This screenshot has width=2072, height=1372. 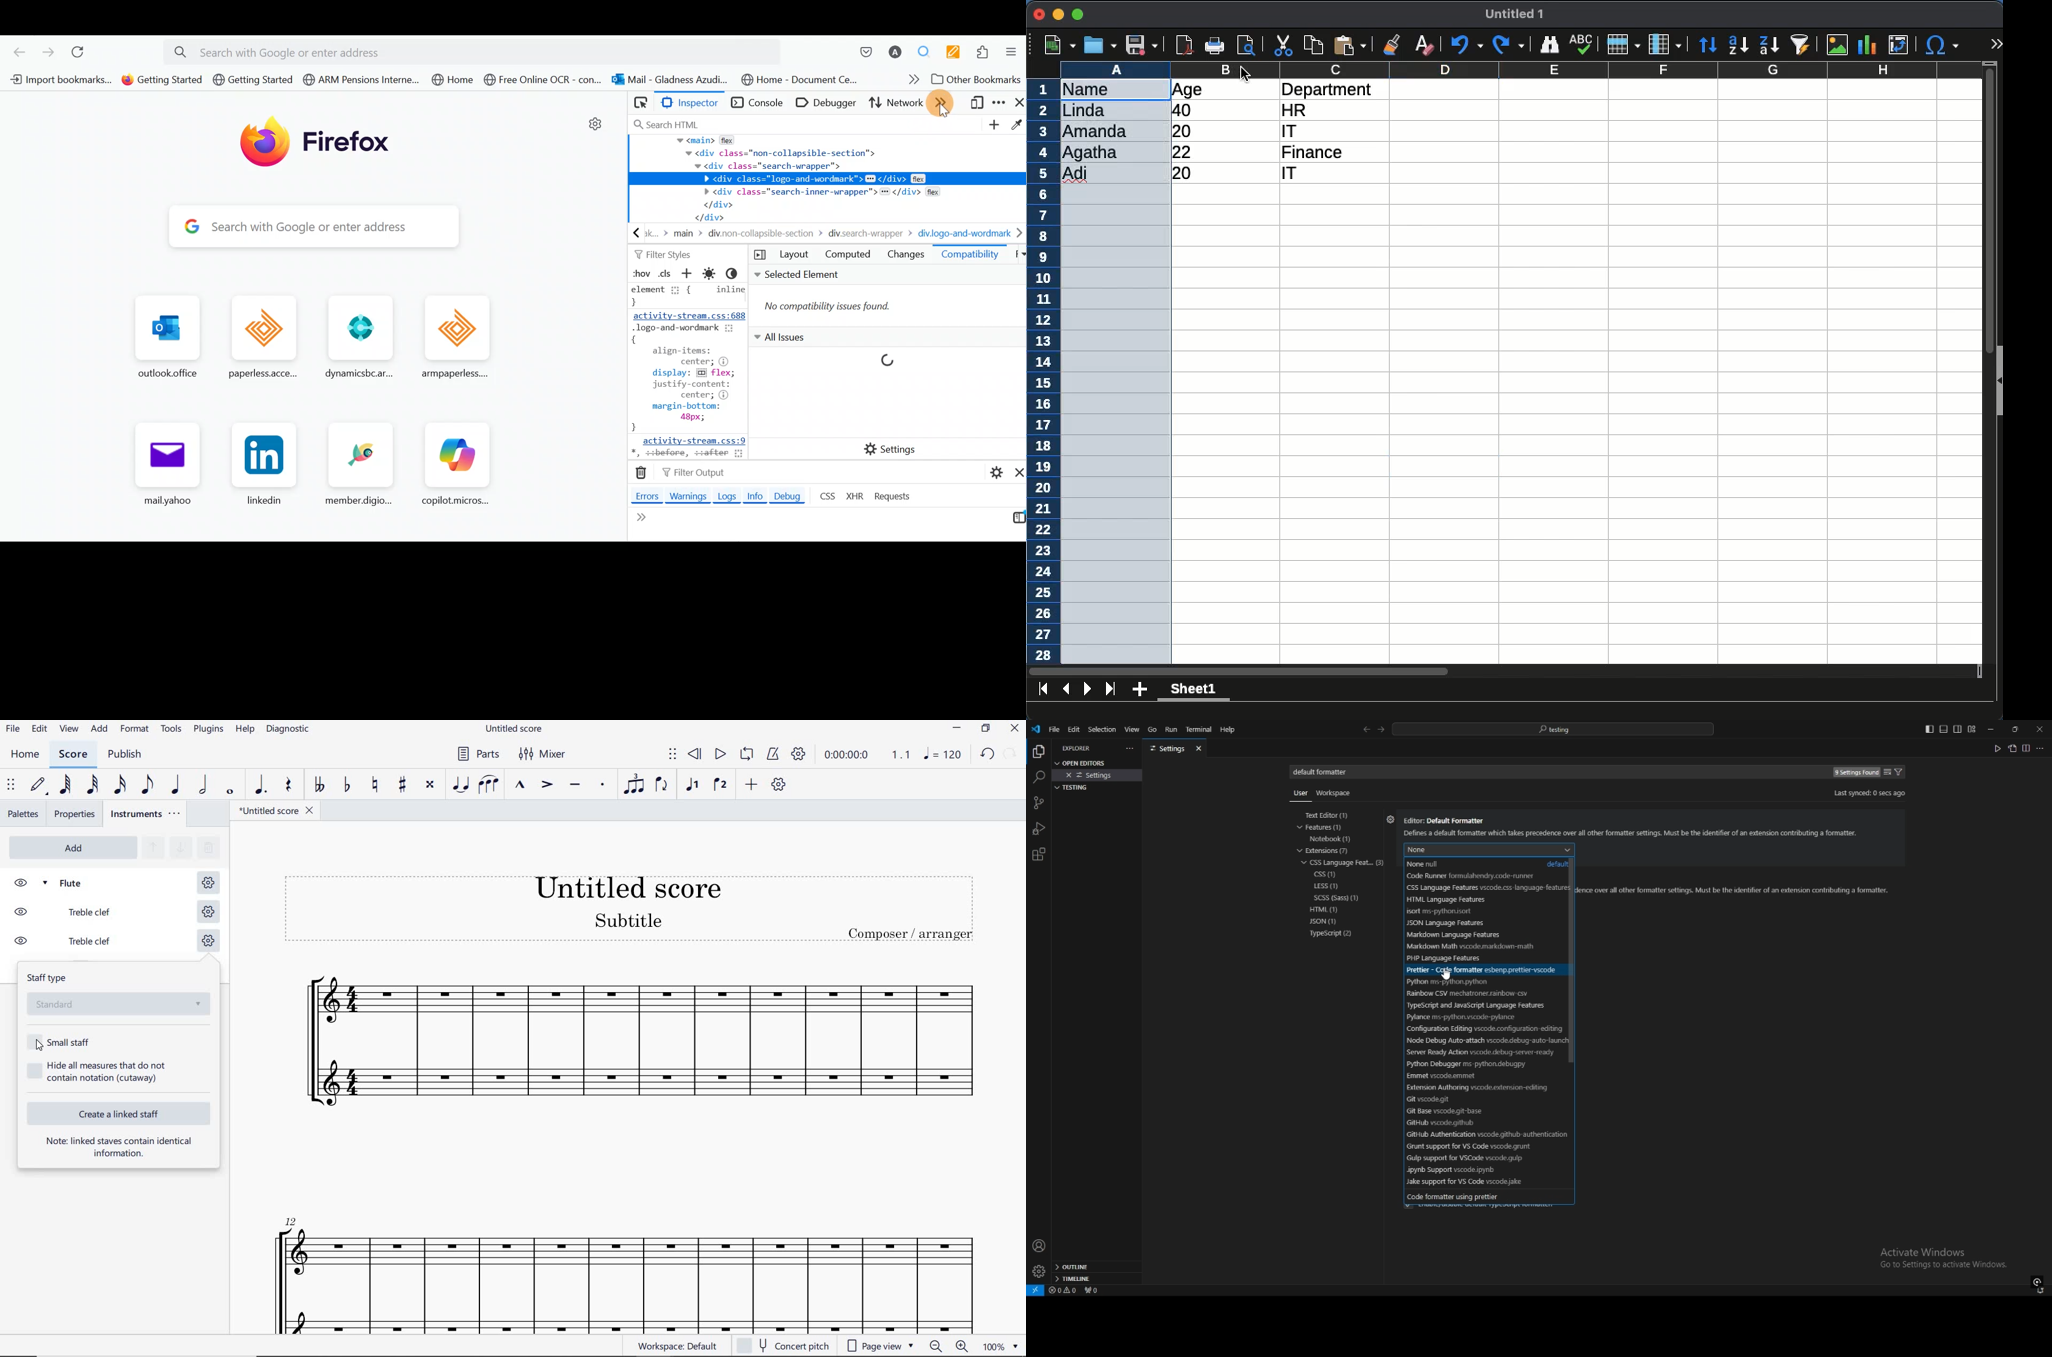 What do you see at coordinates (99, 730) in the screenshot?
I see `ADD` at bounding box center [99, 730].